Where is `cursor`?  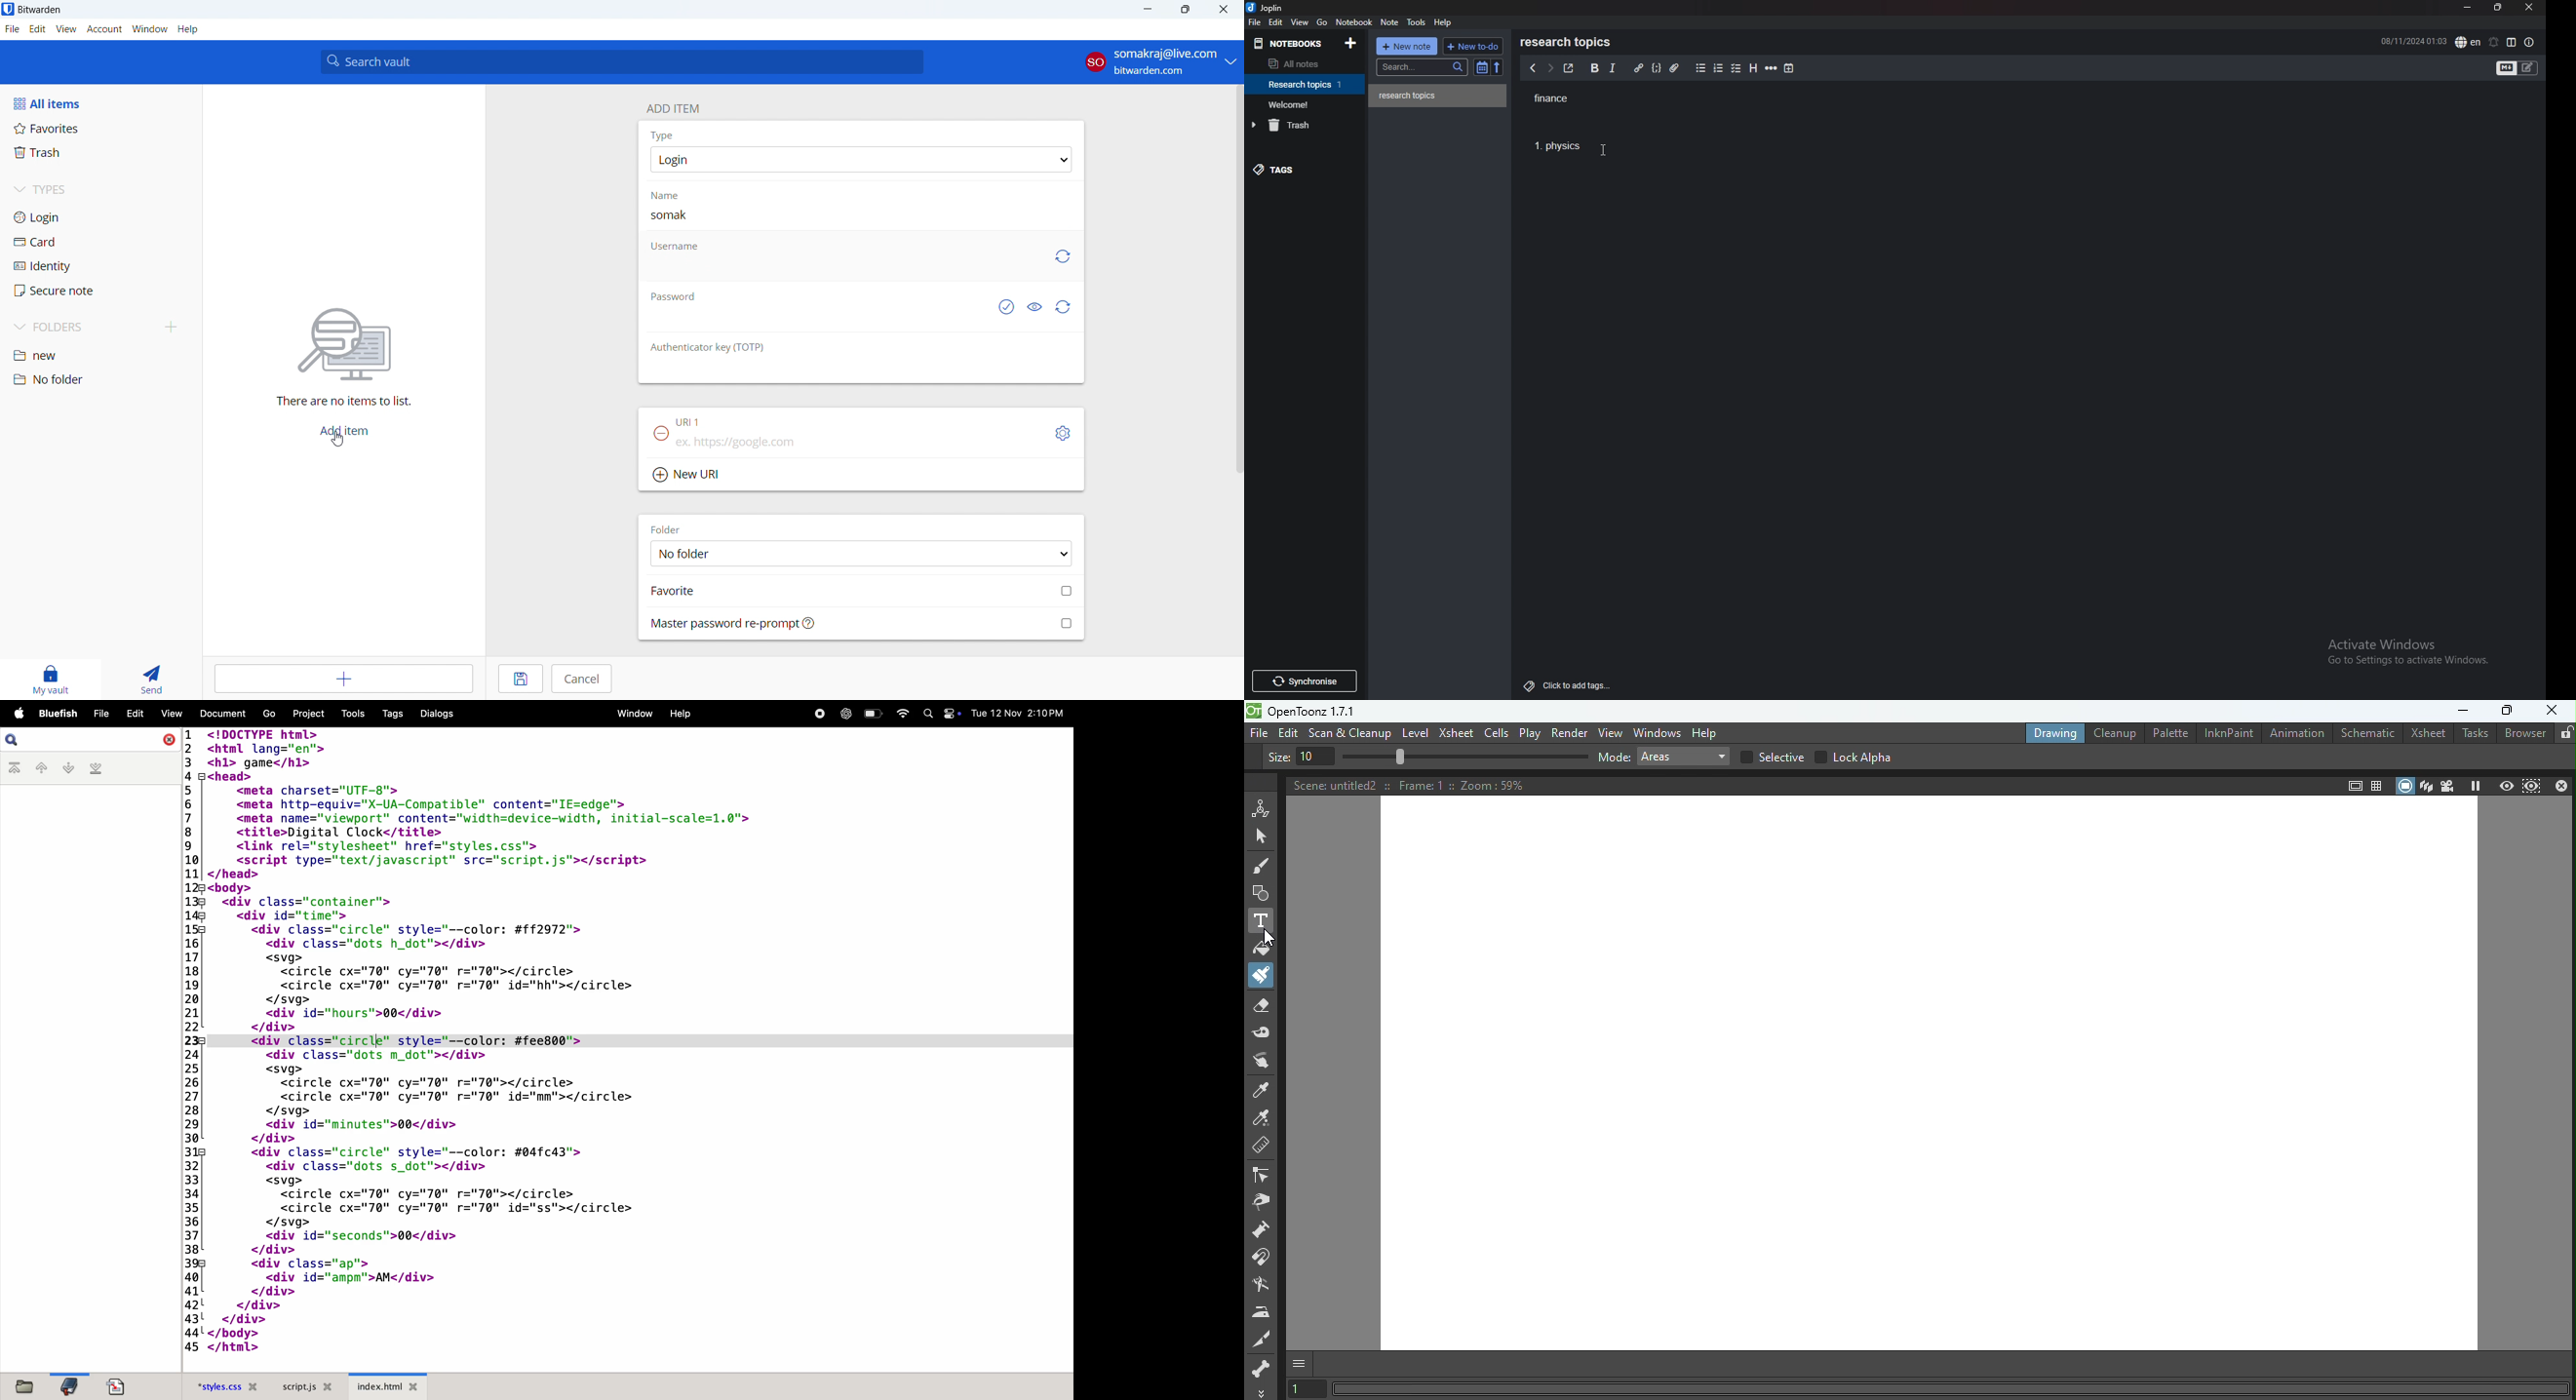
cursor is located at coordinates (1603, 150).